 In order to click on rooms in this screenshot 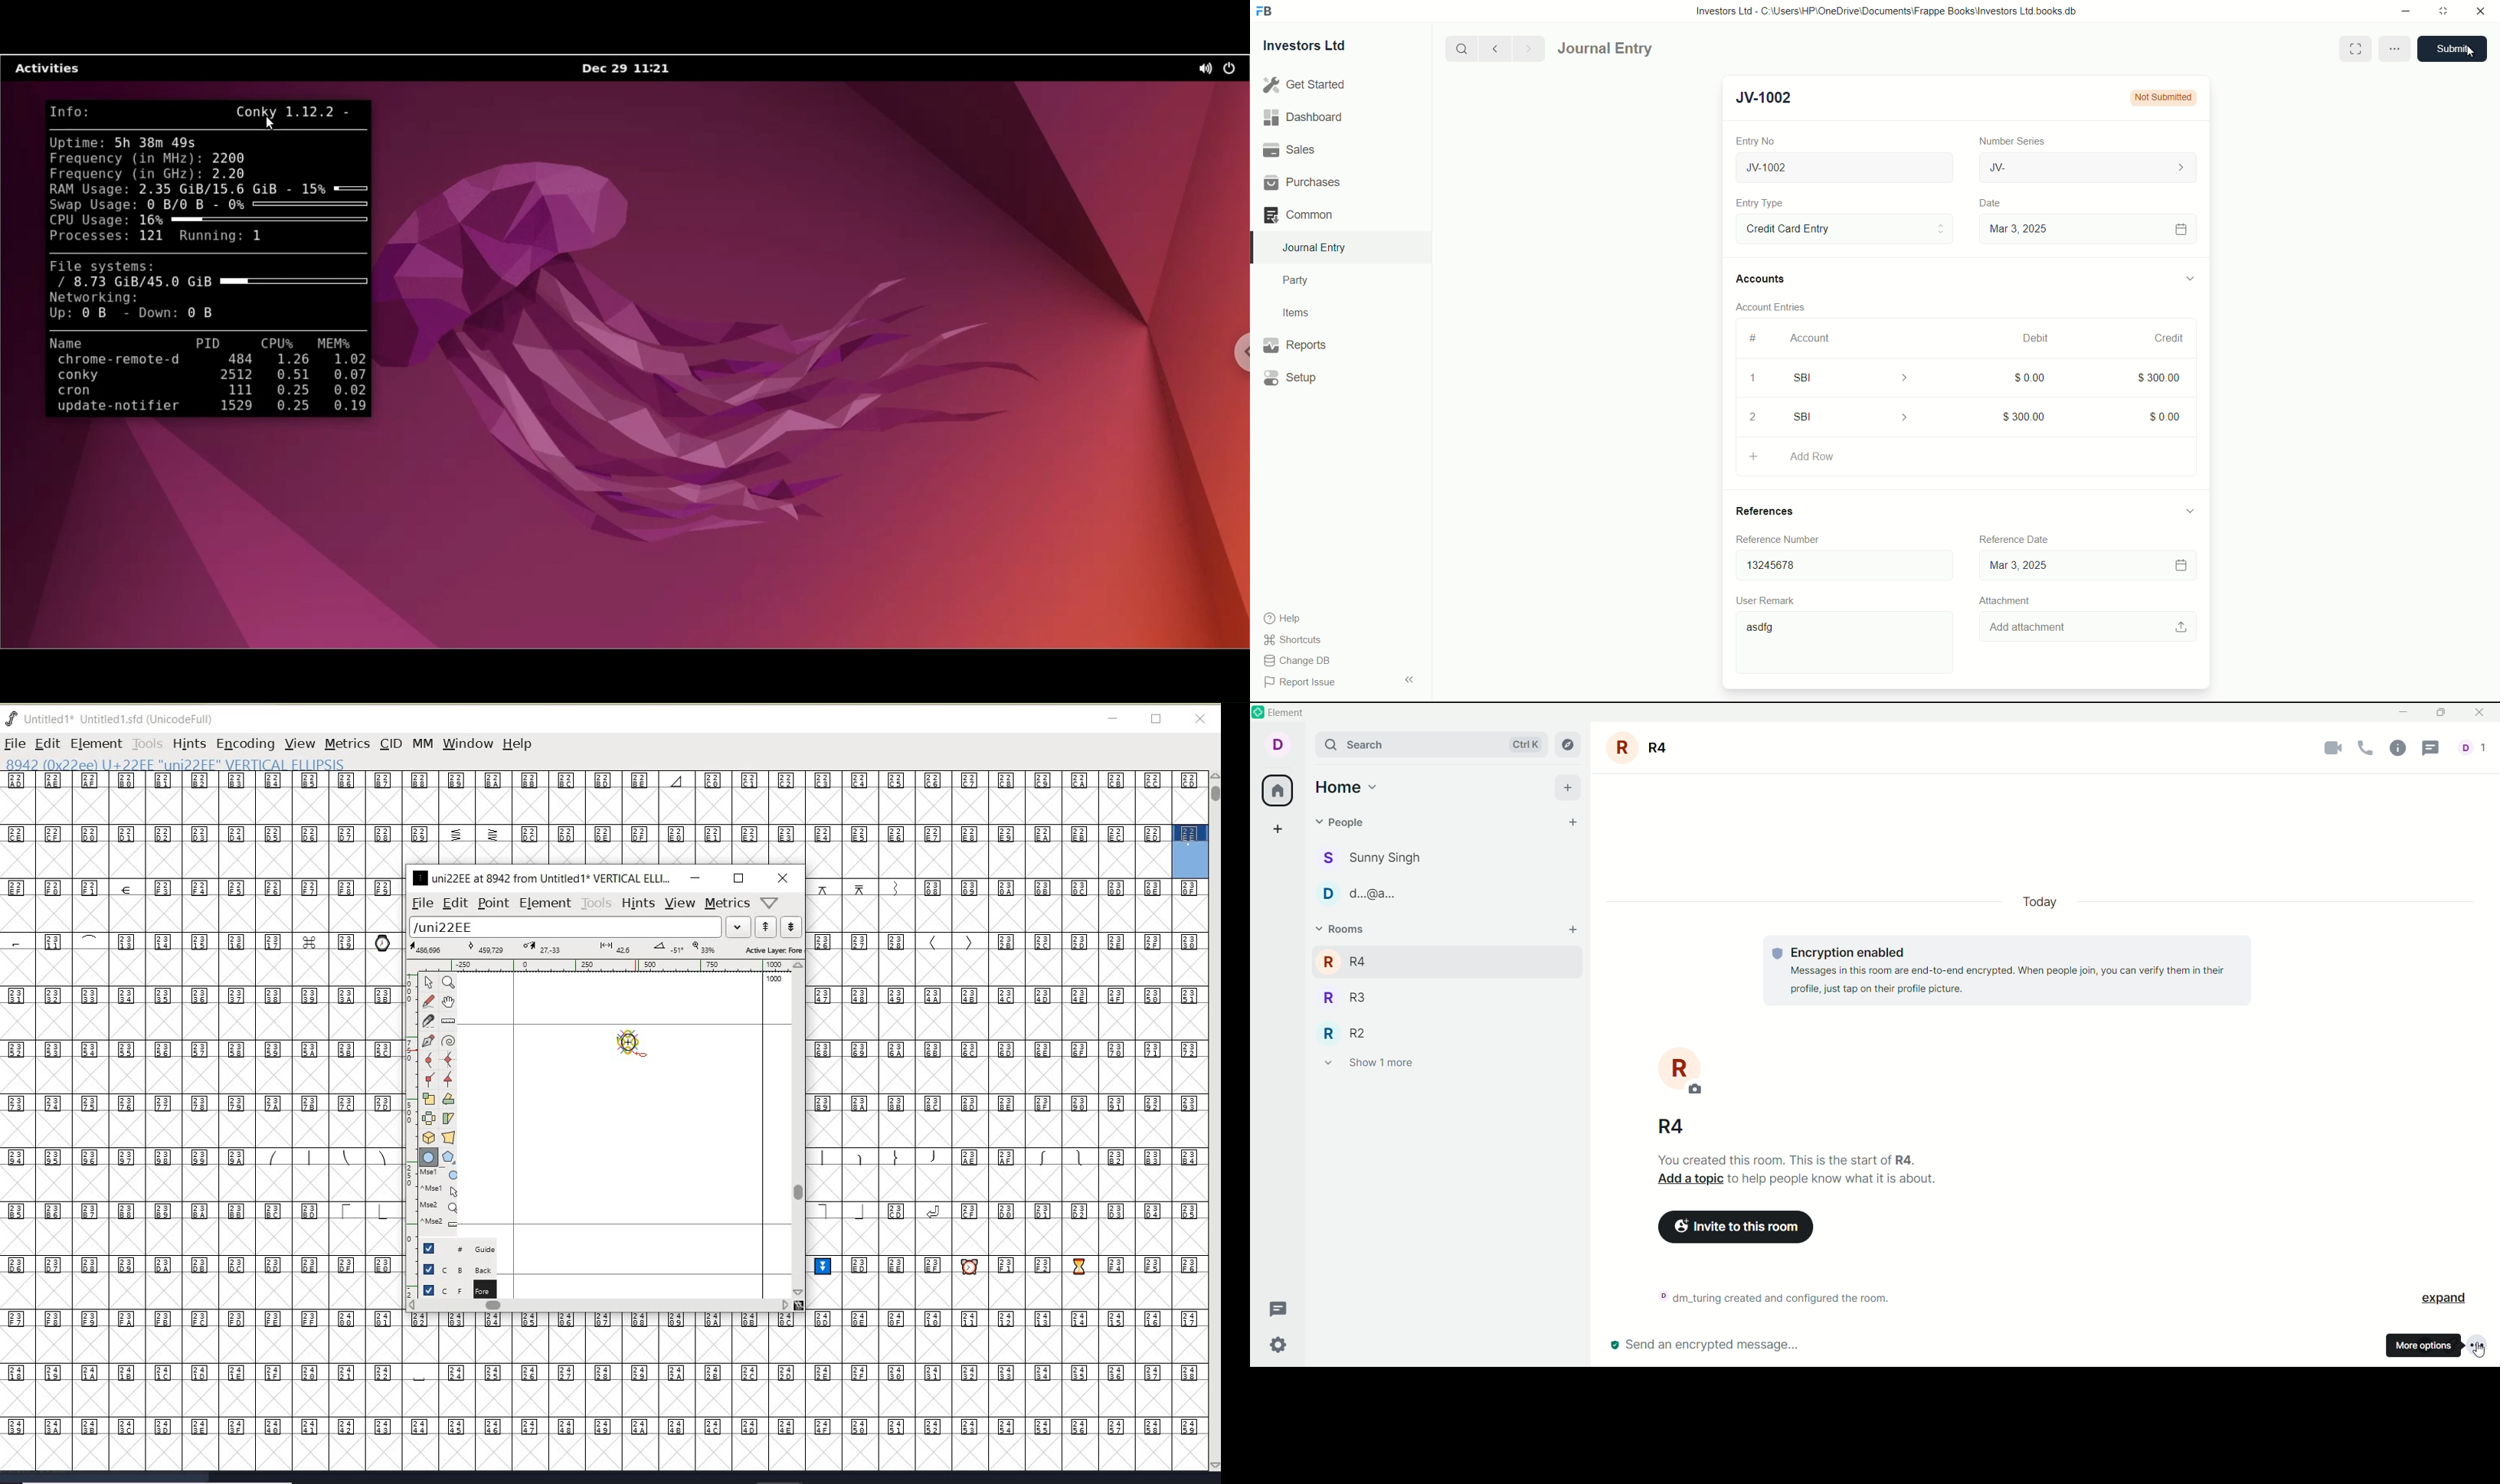, I will do `click(1339, 929)`.